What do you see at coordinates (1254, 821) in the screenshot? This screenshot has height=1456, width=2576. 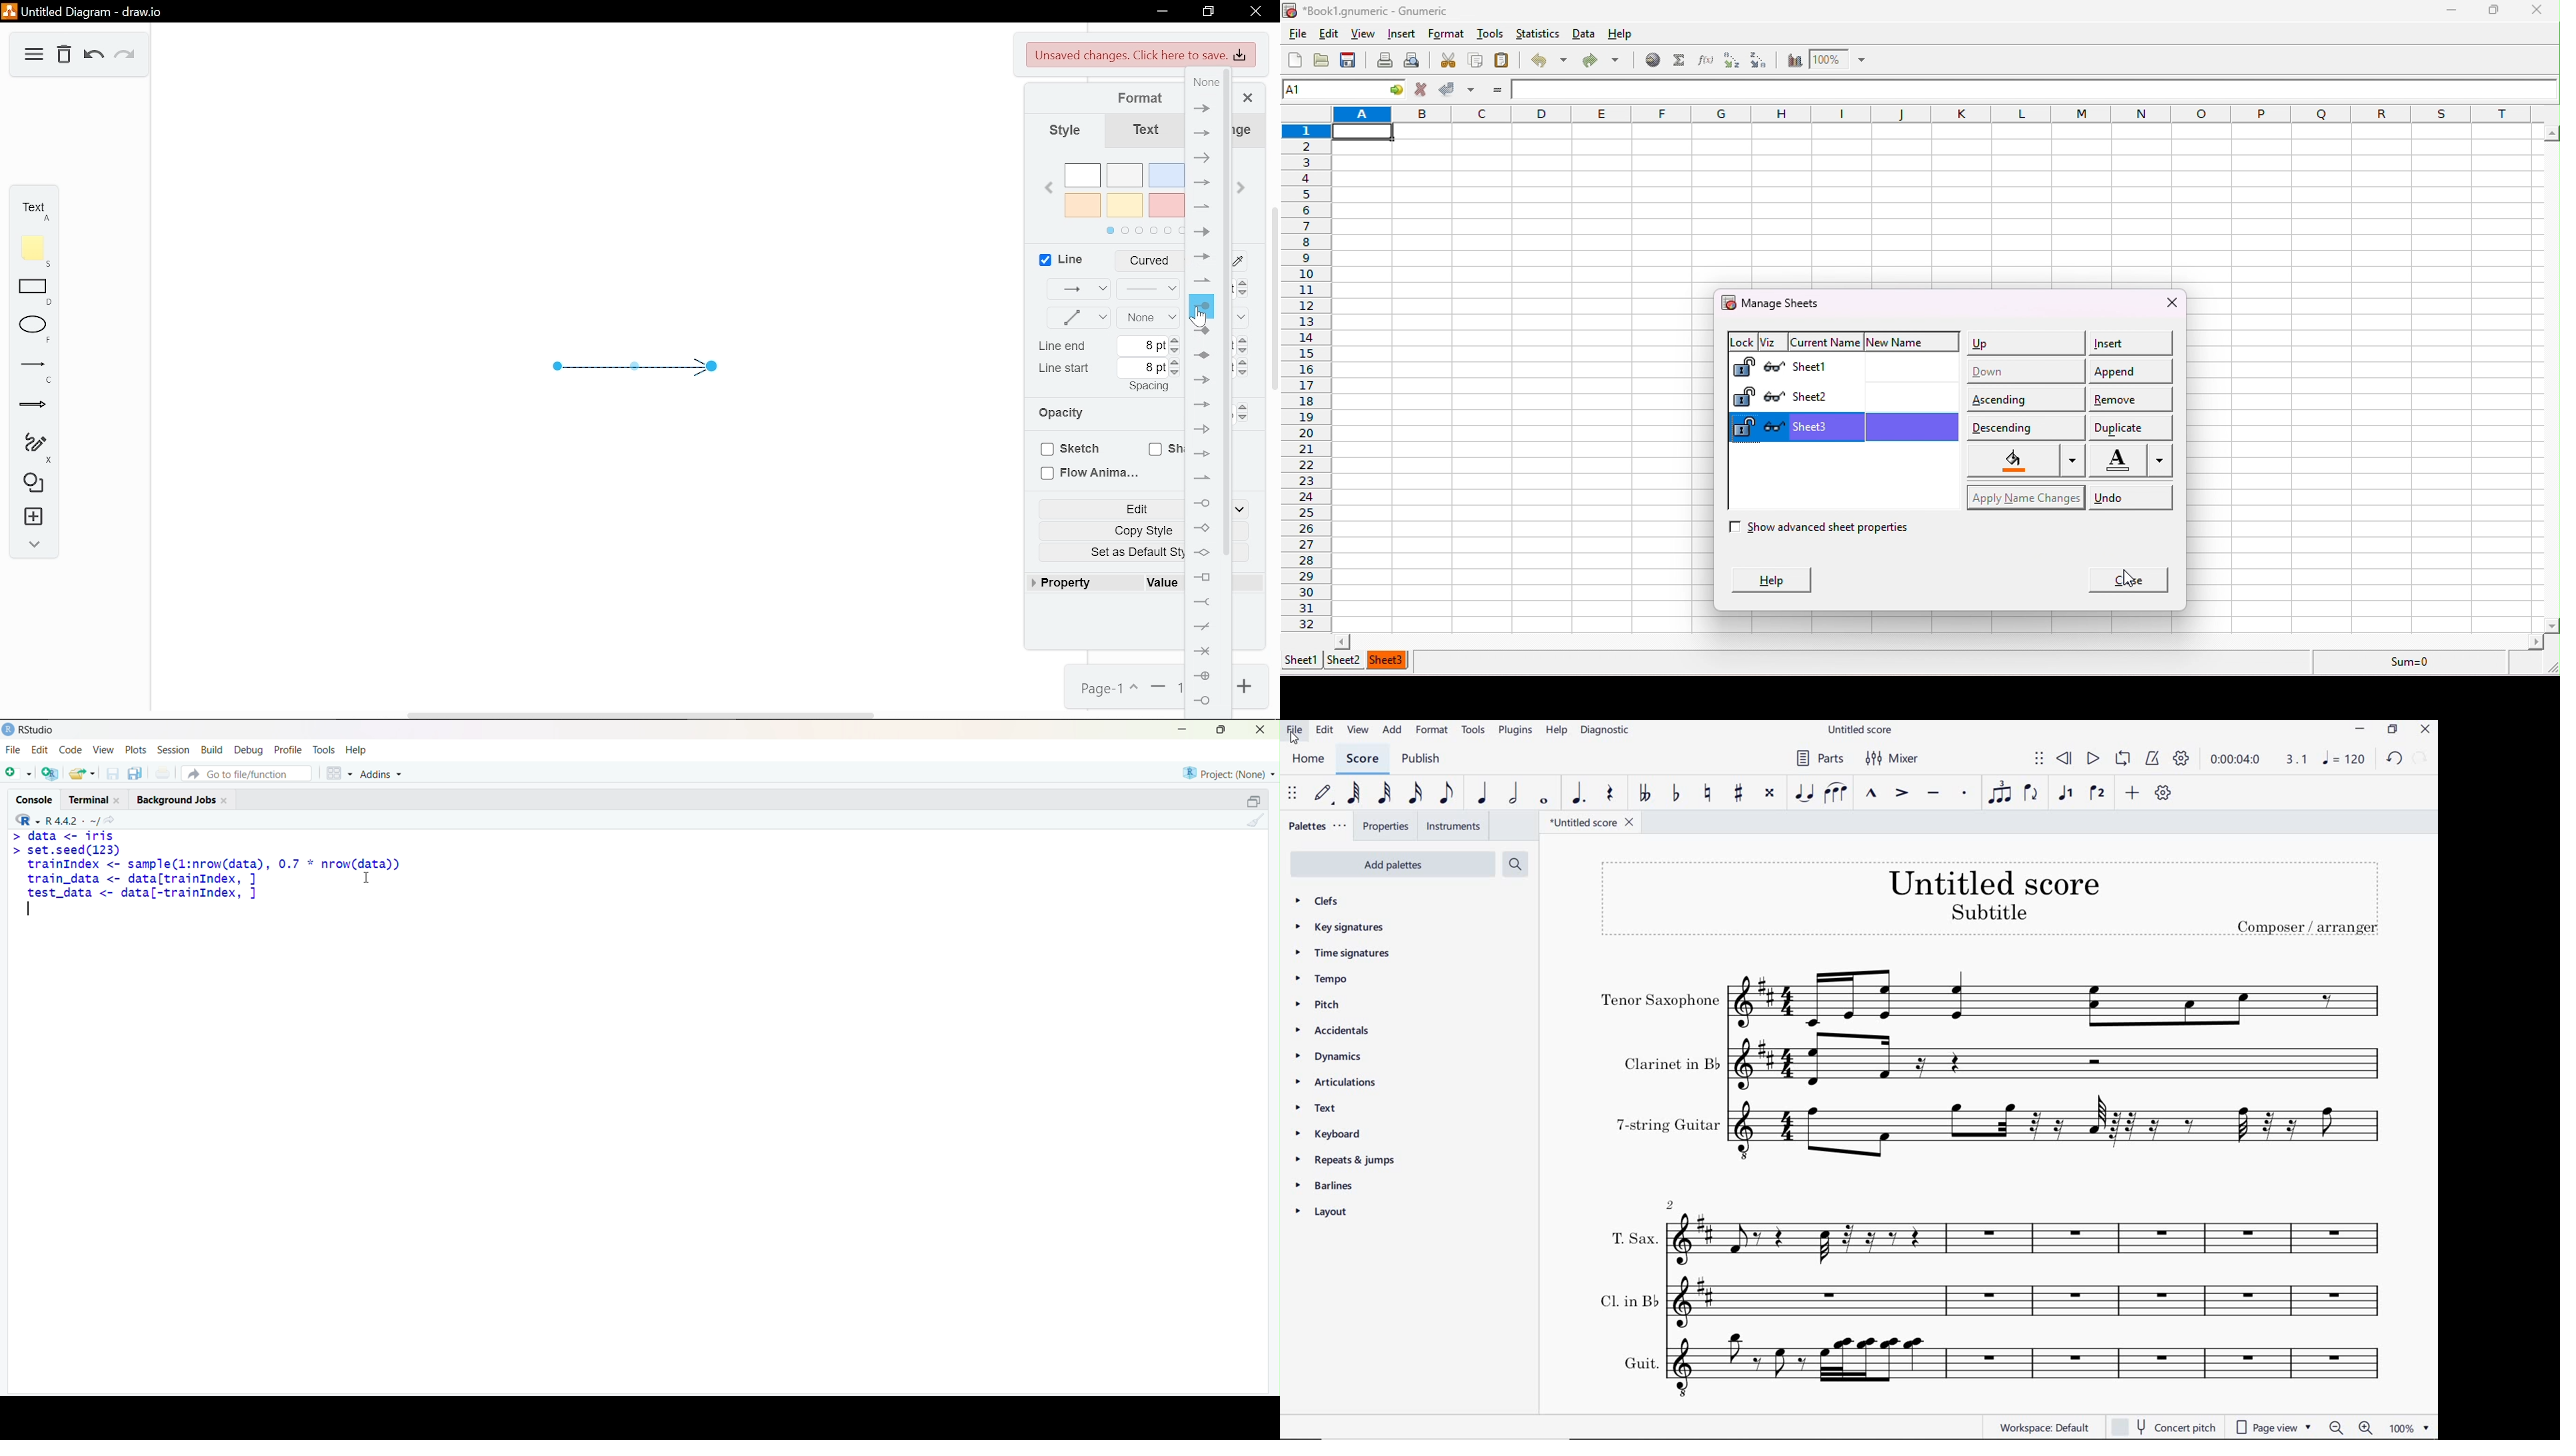 I see `Clear console (Ctrl + L)` at bounding box center [1254, 821].